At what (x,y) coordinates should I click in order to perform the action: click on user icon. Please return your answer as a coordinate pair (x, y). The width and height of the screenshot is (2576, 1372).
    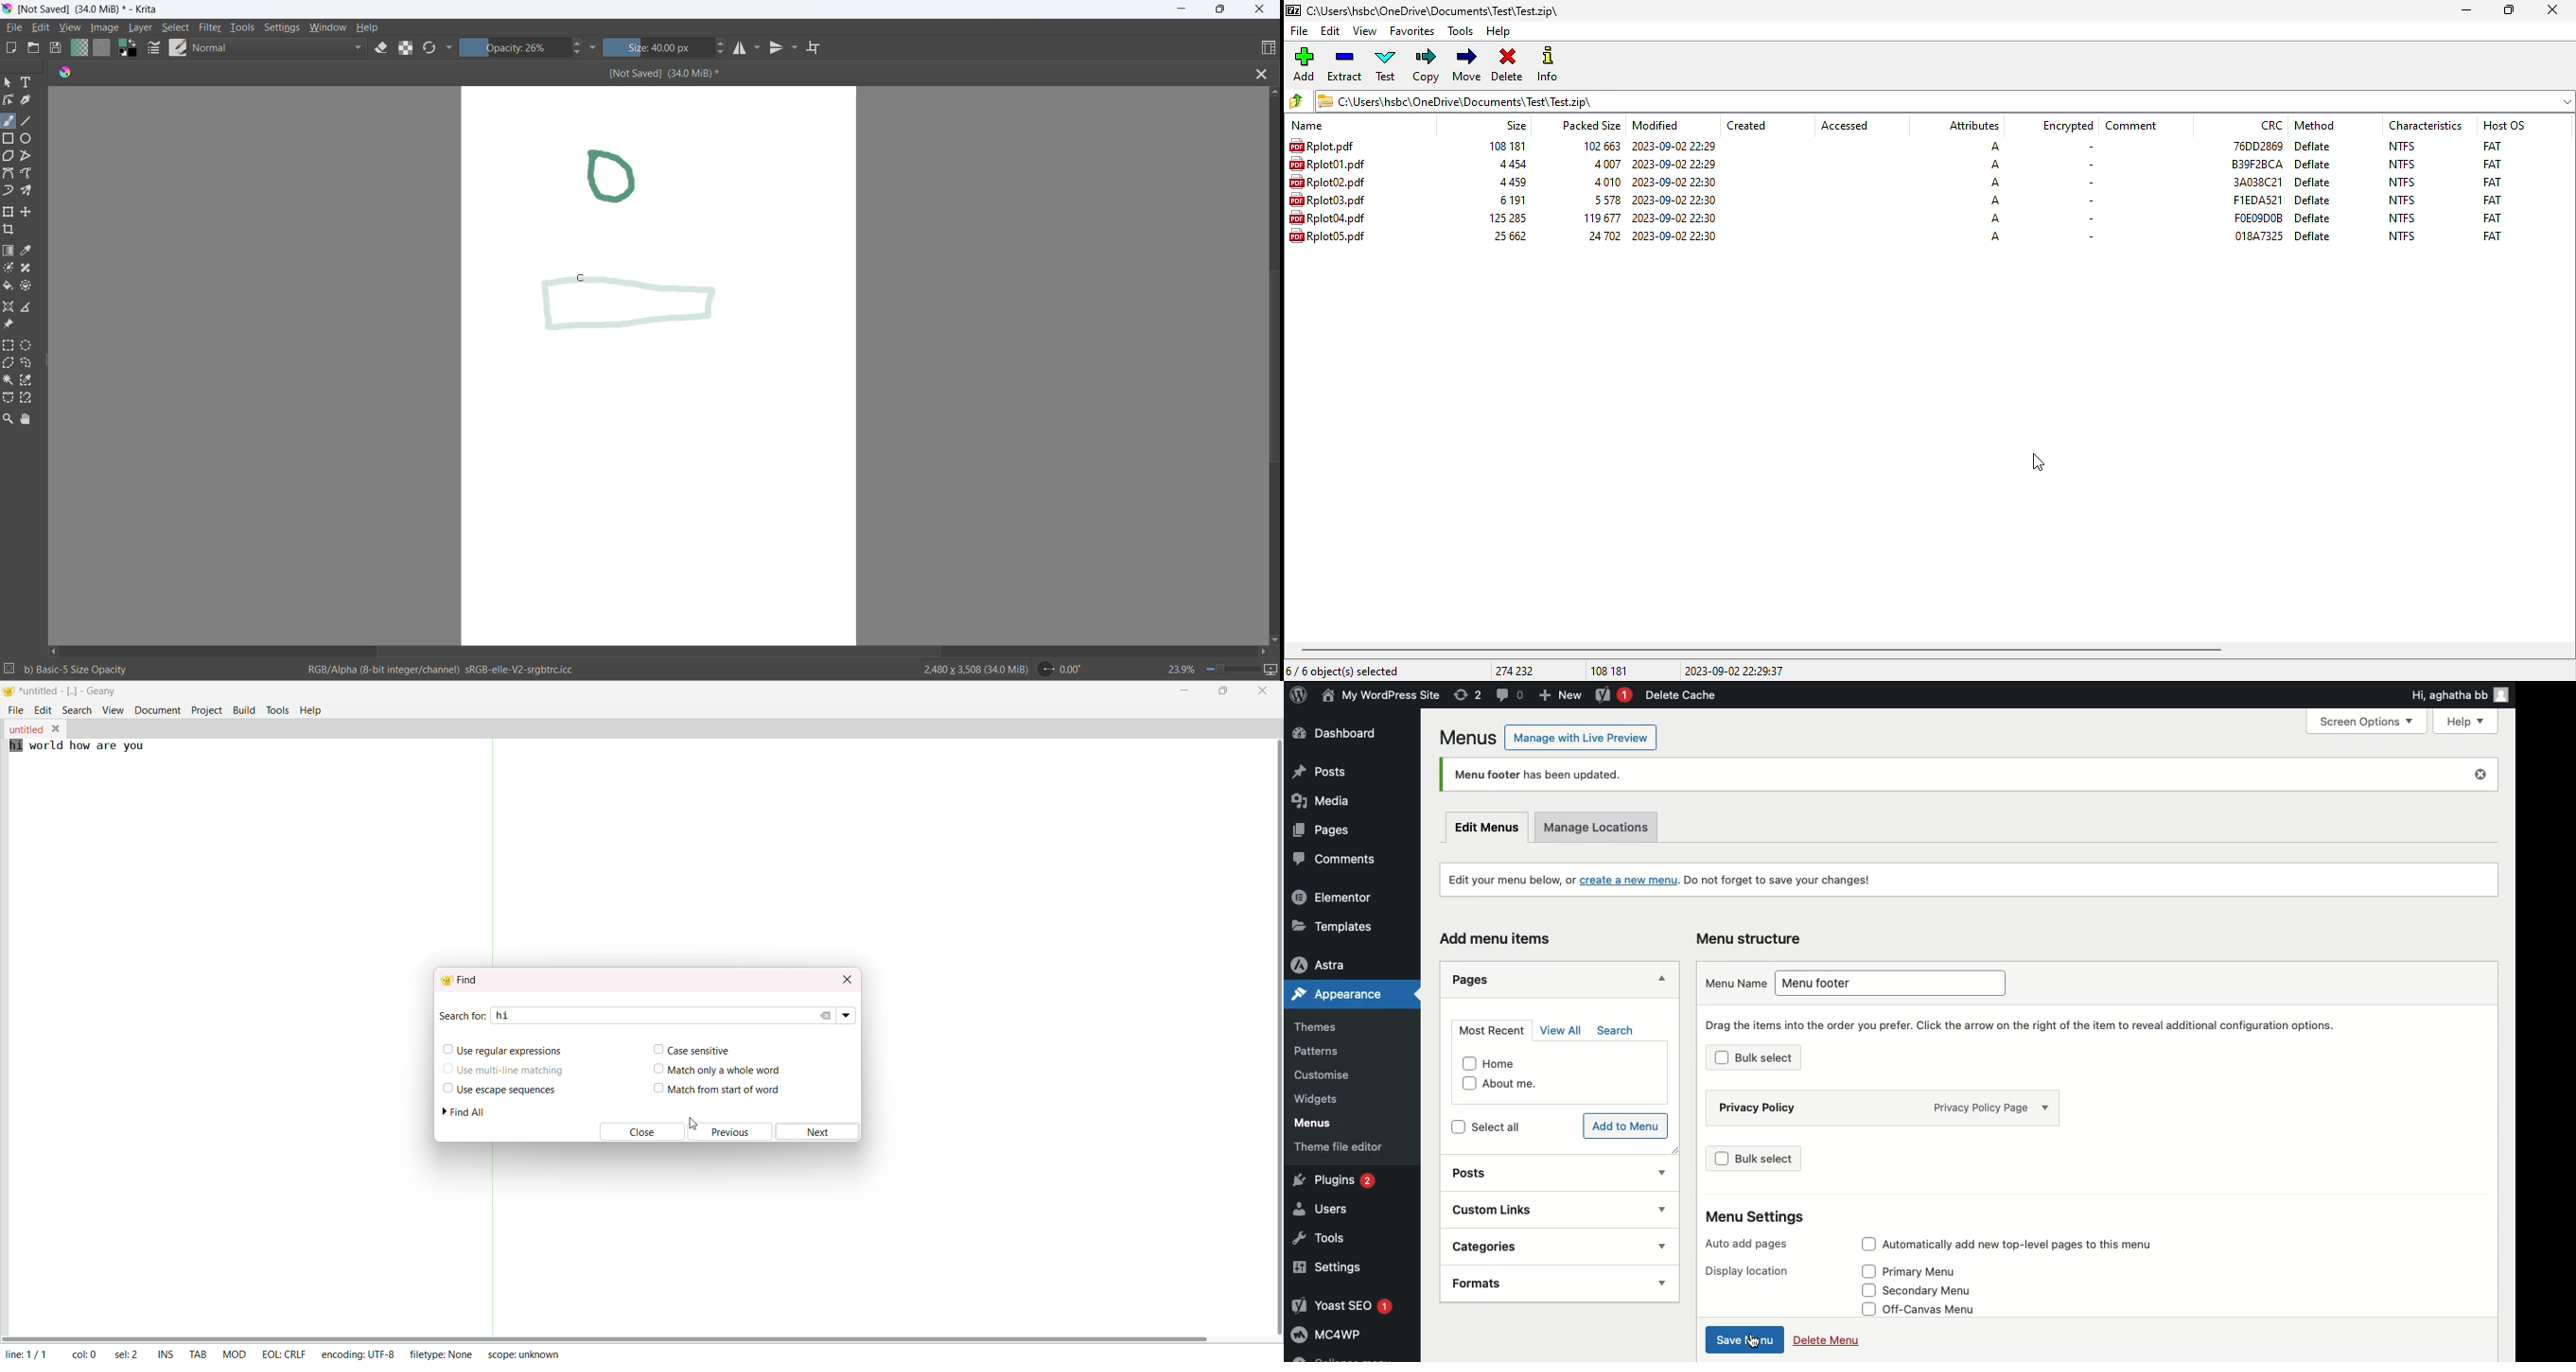
    Looking at the image, I should click on (2502, 696).